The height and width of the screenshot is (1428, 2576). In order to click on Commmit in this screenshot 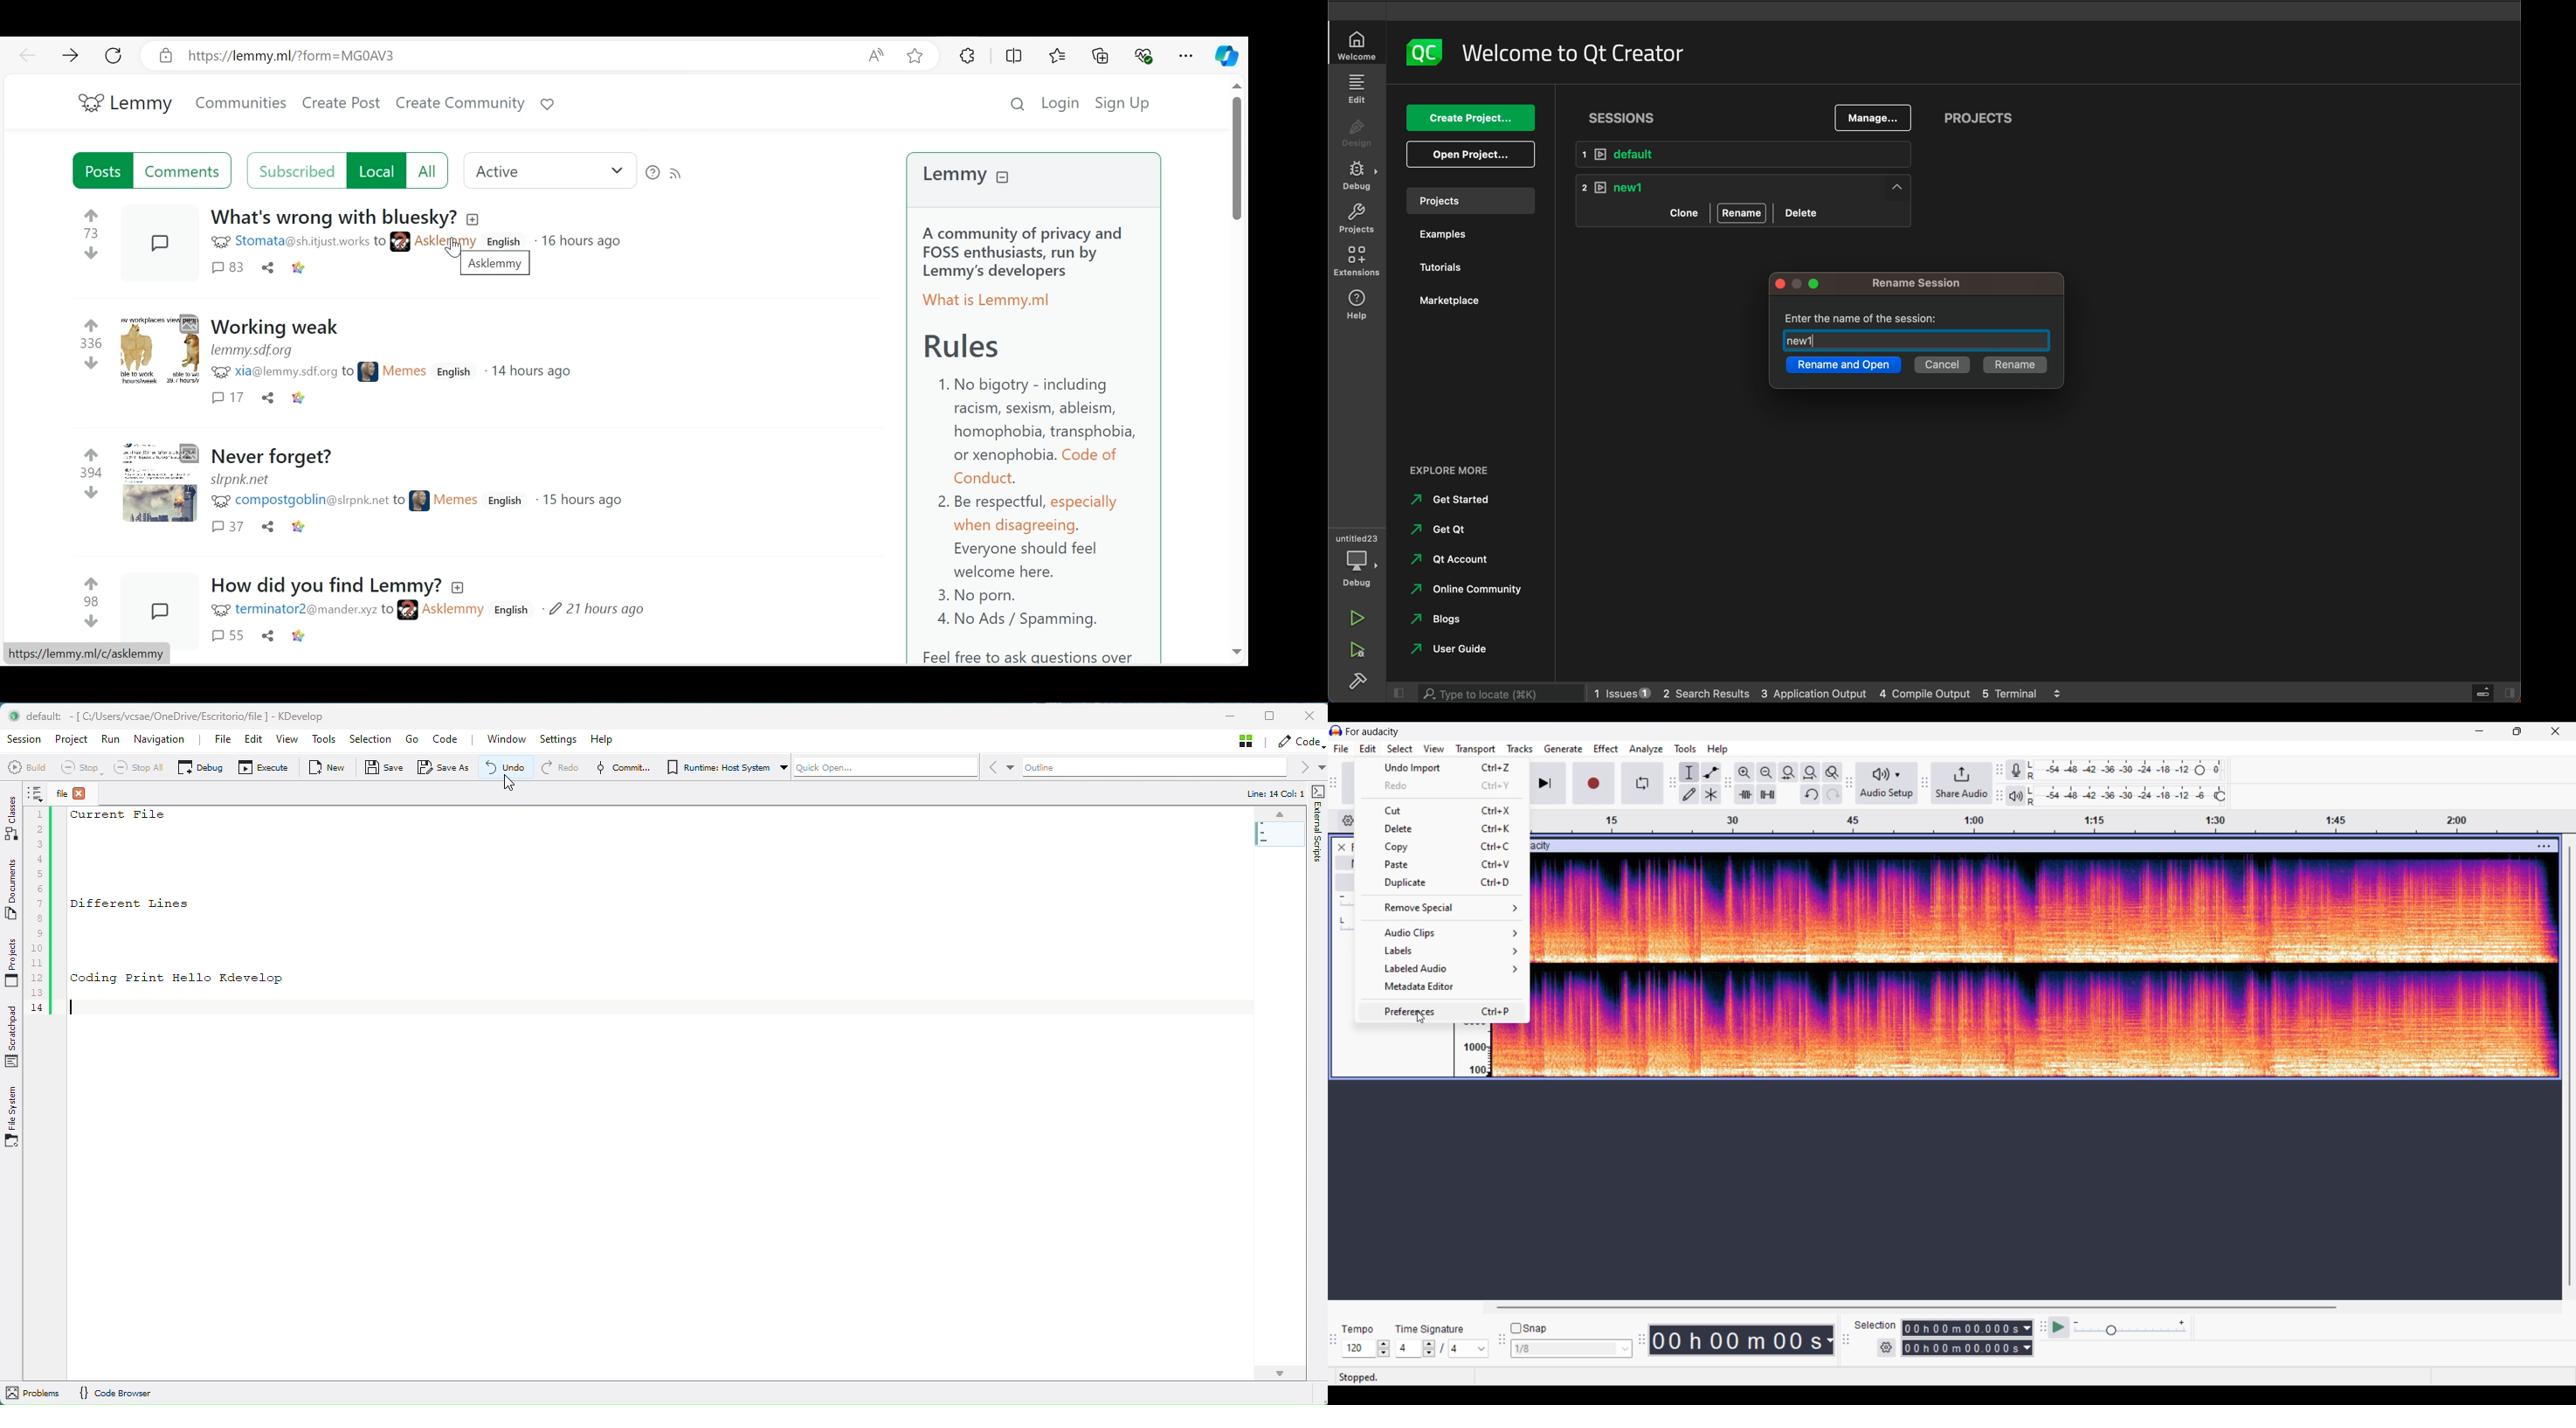, I will do `click(623, 769)`.